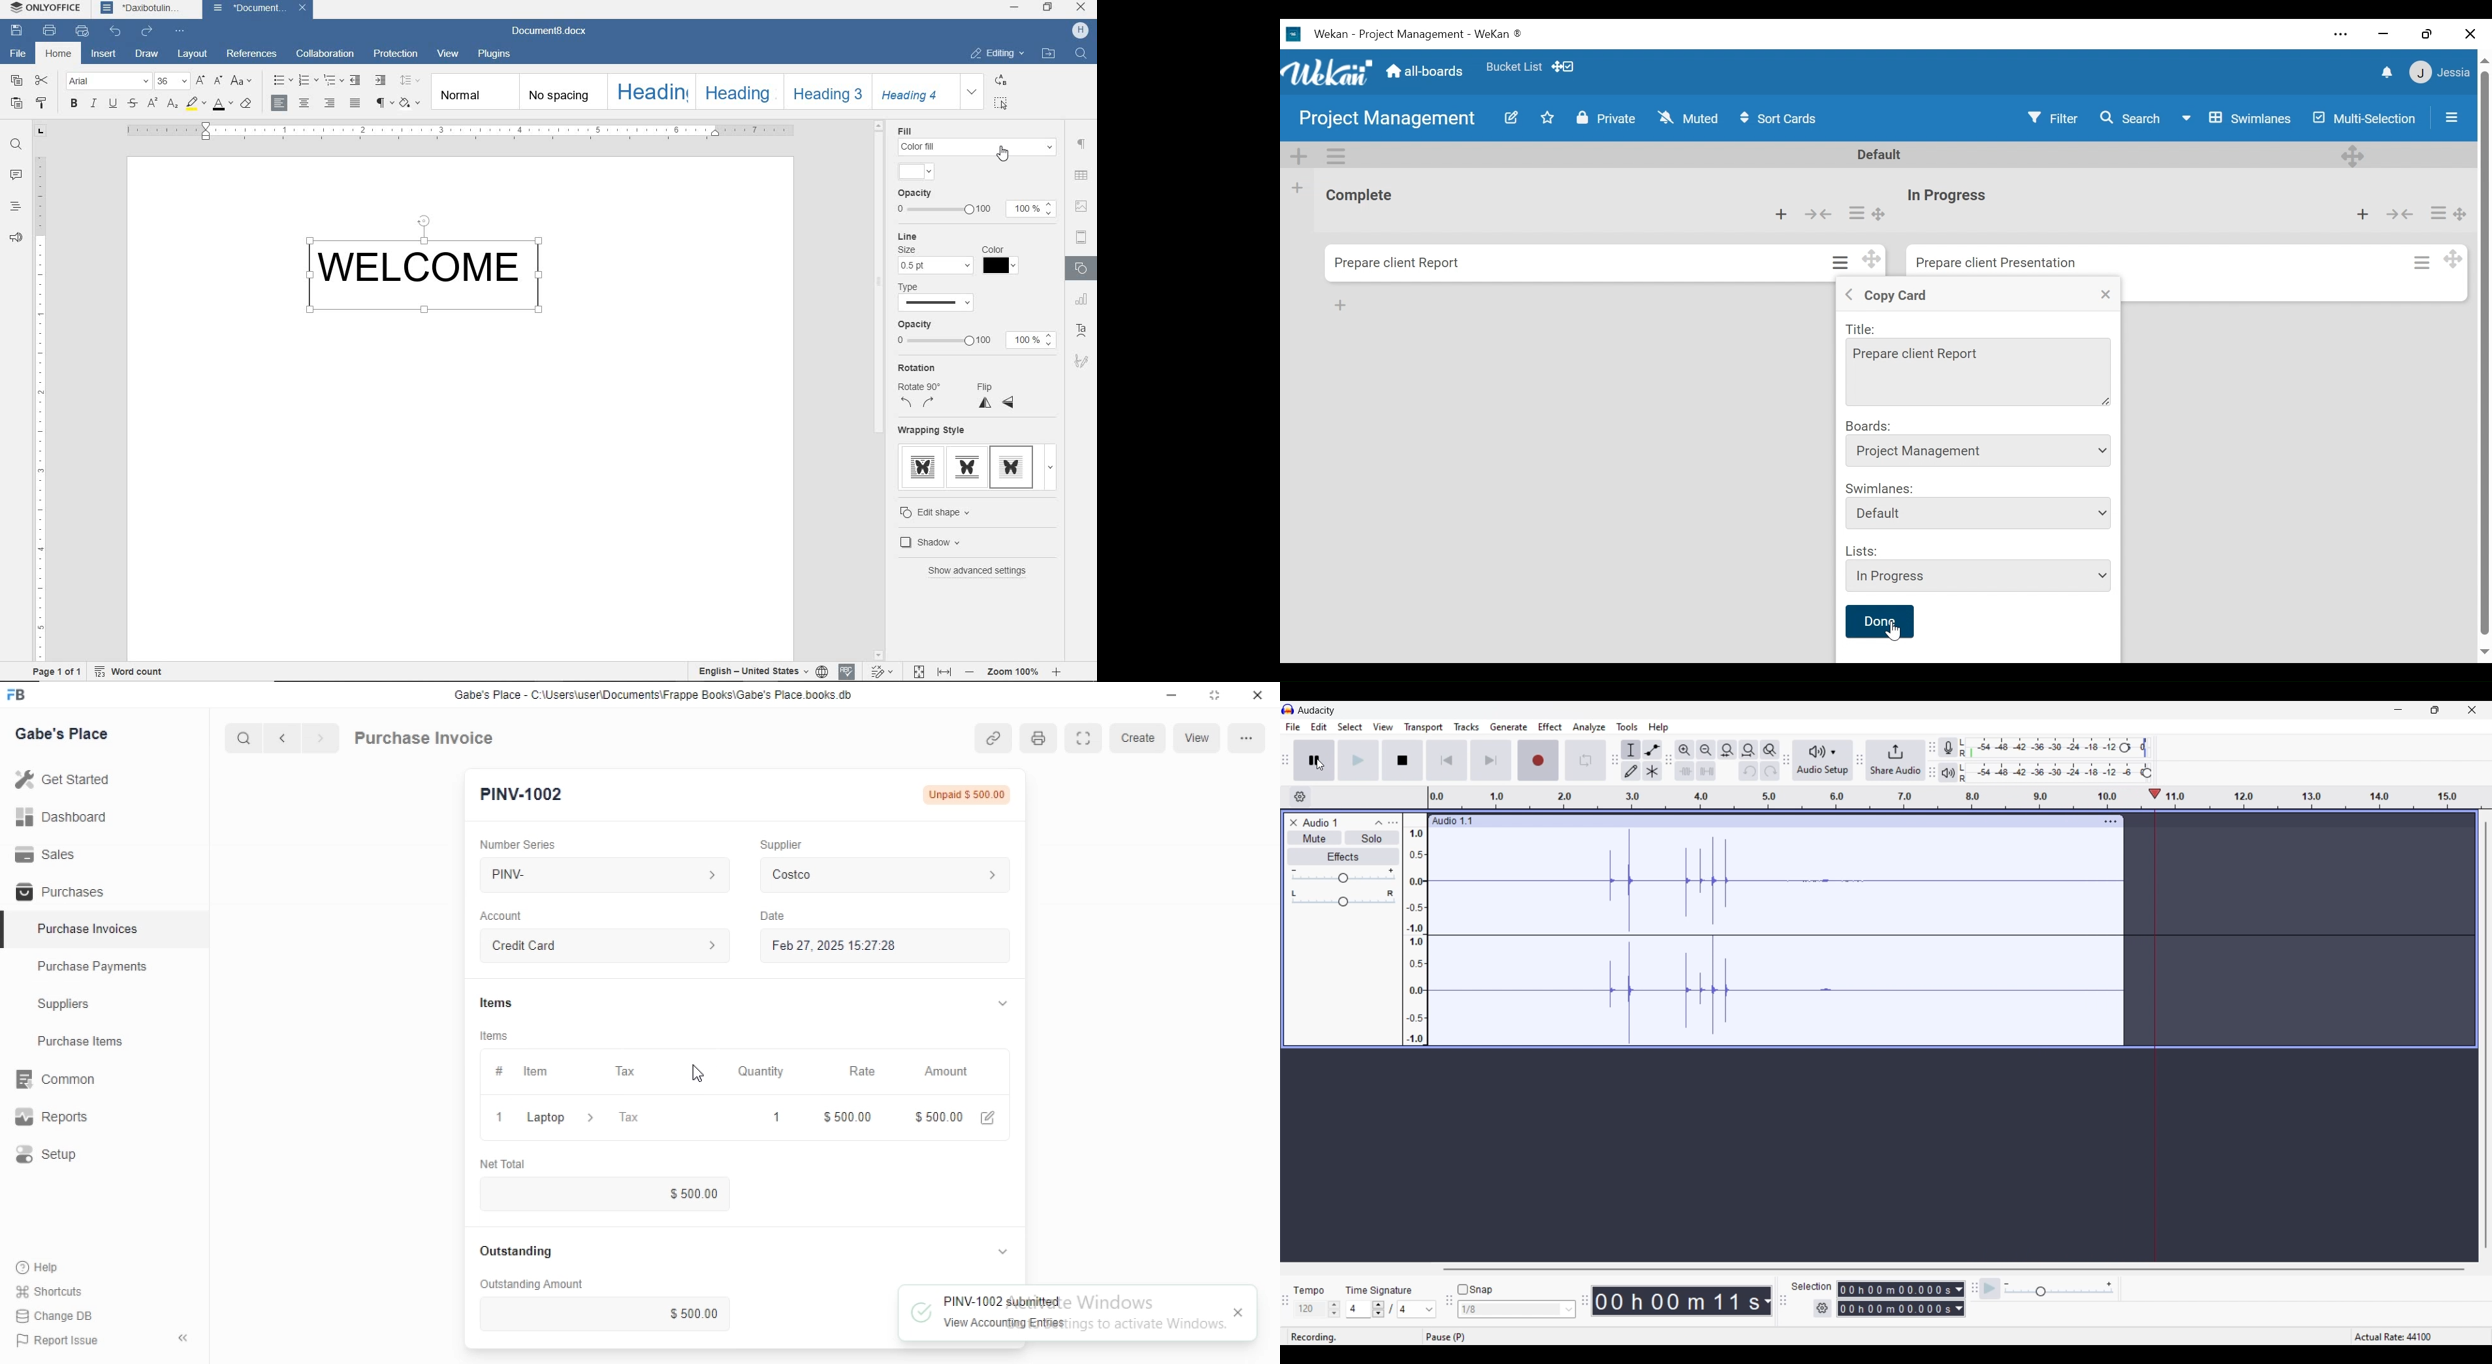  What do you see at coordinates (61, 733) in the screenshot?
I see `Gabe's Place` at bounding box center [61, 733].